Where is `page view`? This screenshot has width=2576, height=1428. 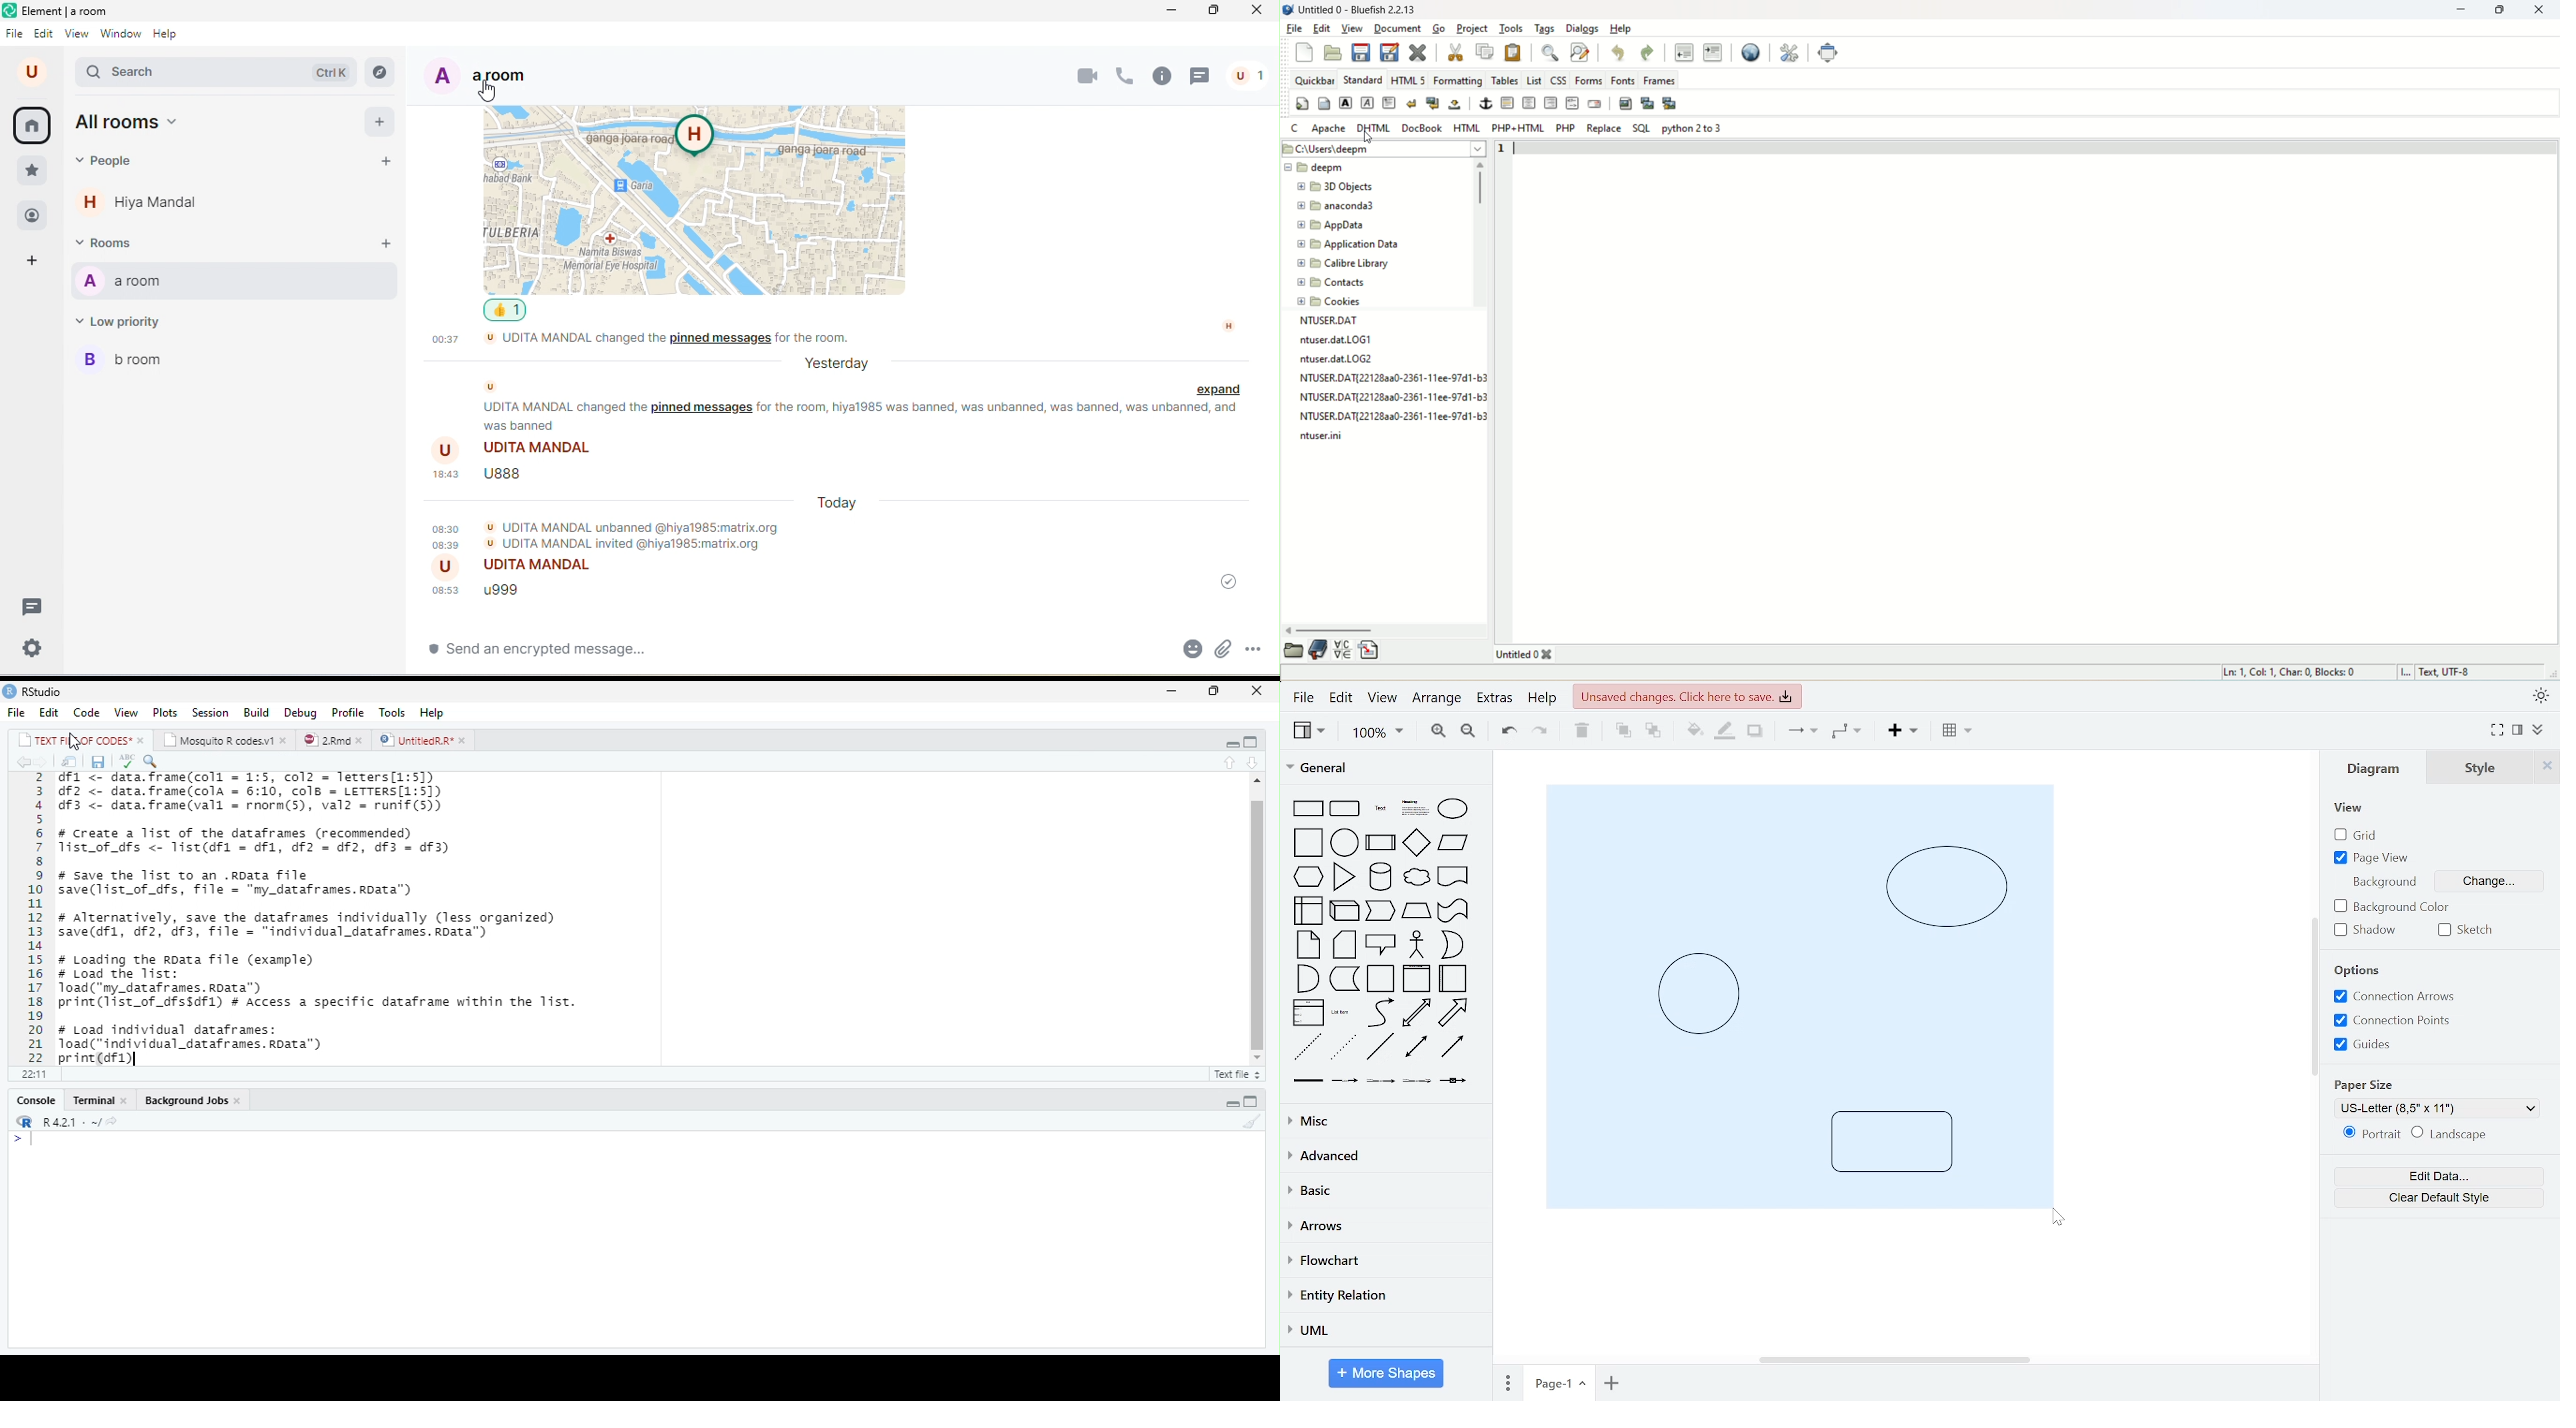 page view is located at coordinates (2375, 858).